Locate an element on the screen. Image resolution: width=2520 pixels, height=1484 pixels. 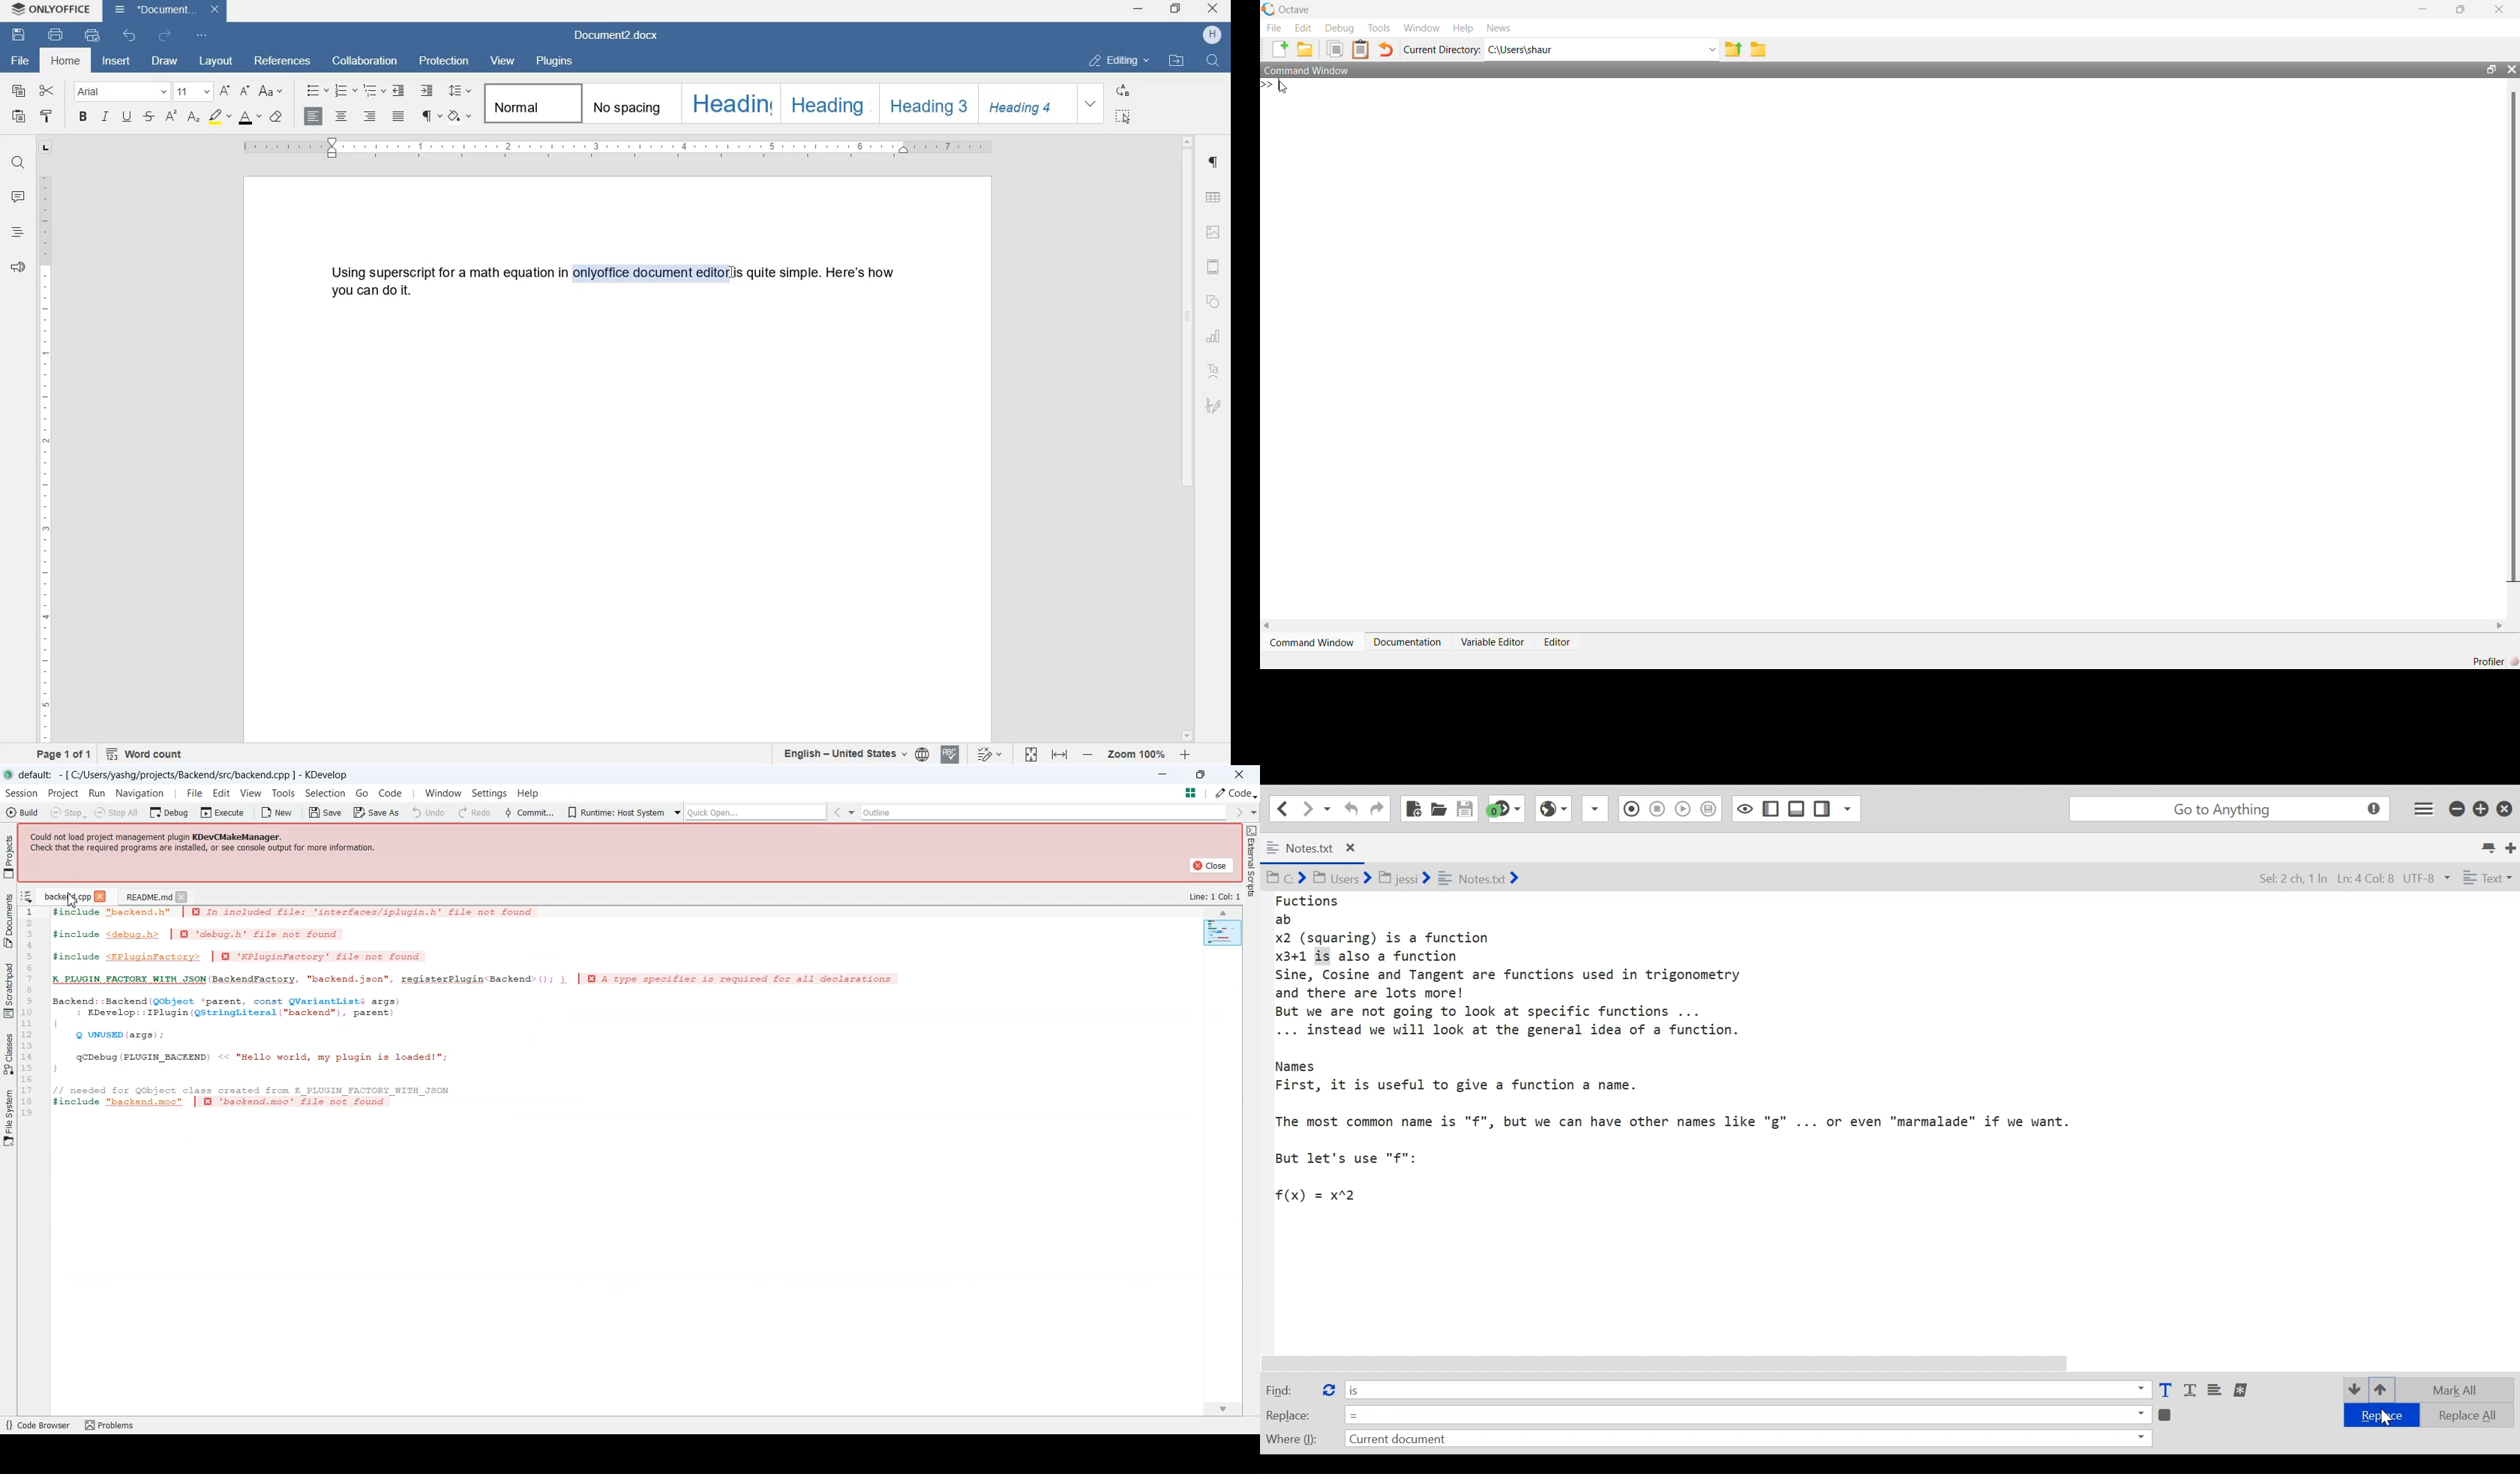
font name is located at coordinates (122, 92).